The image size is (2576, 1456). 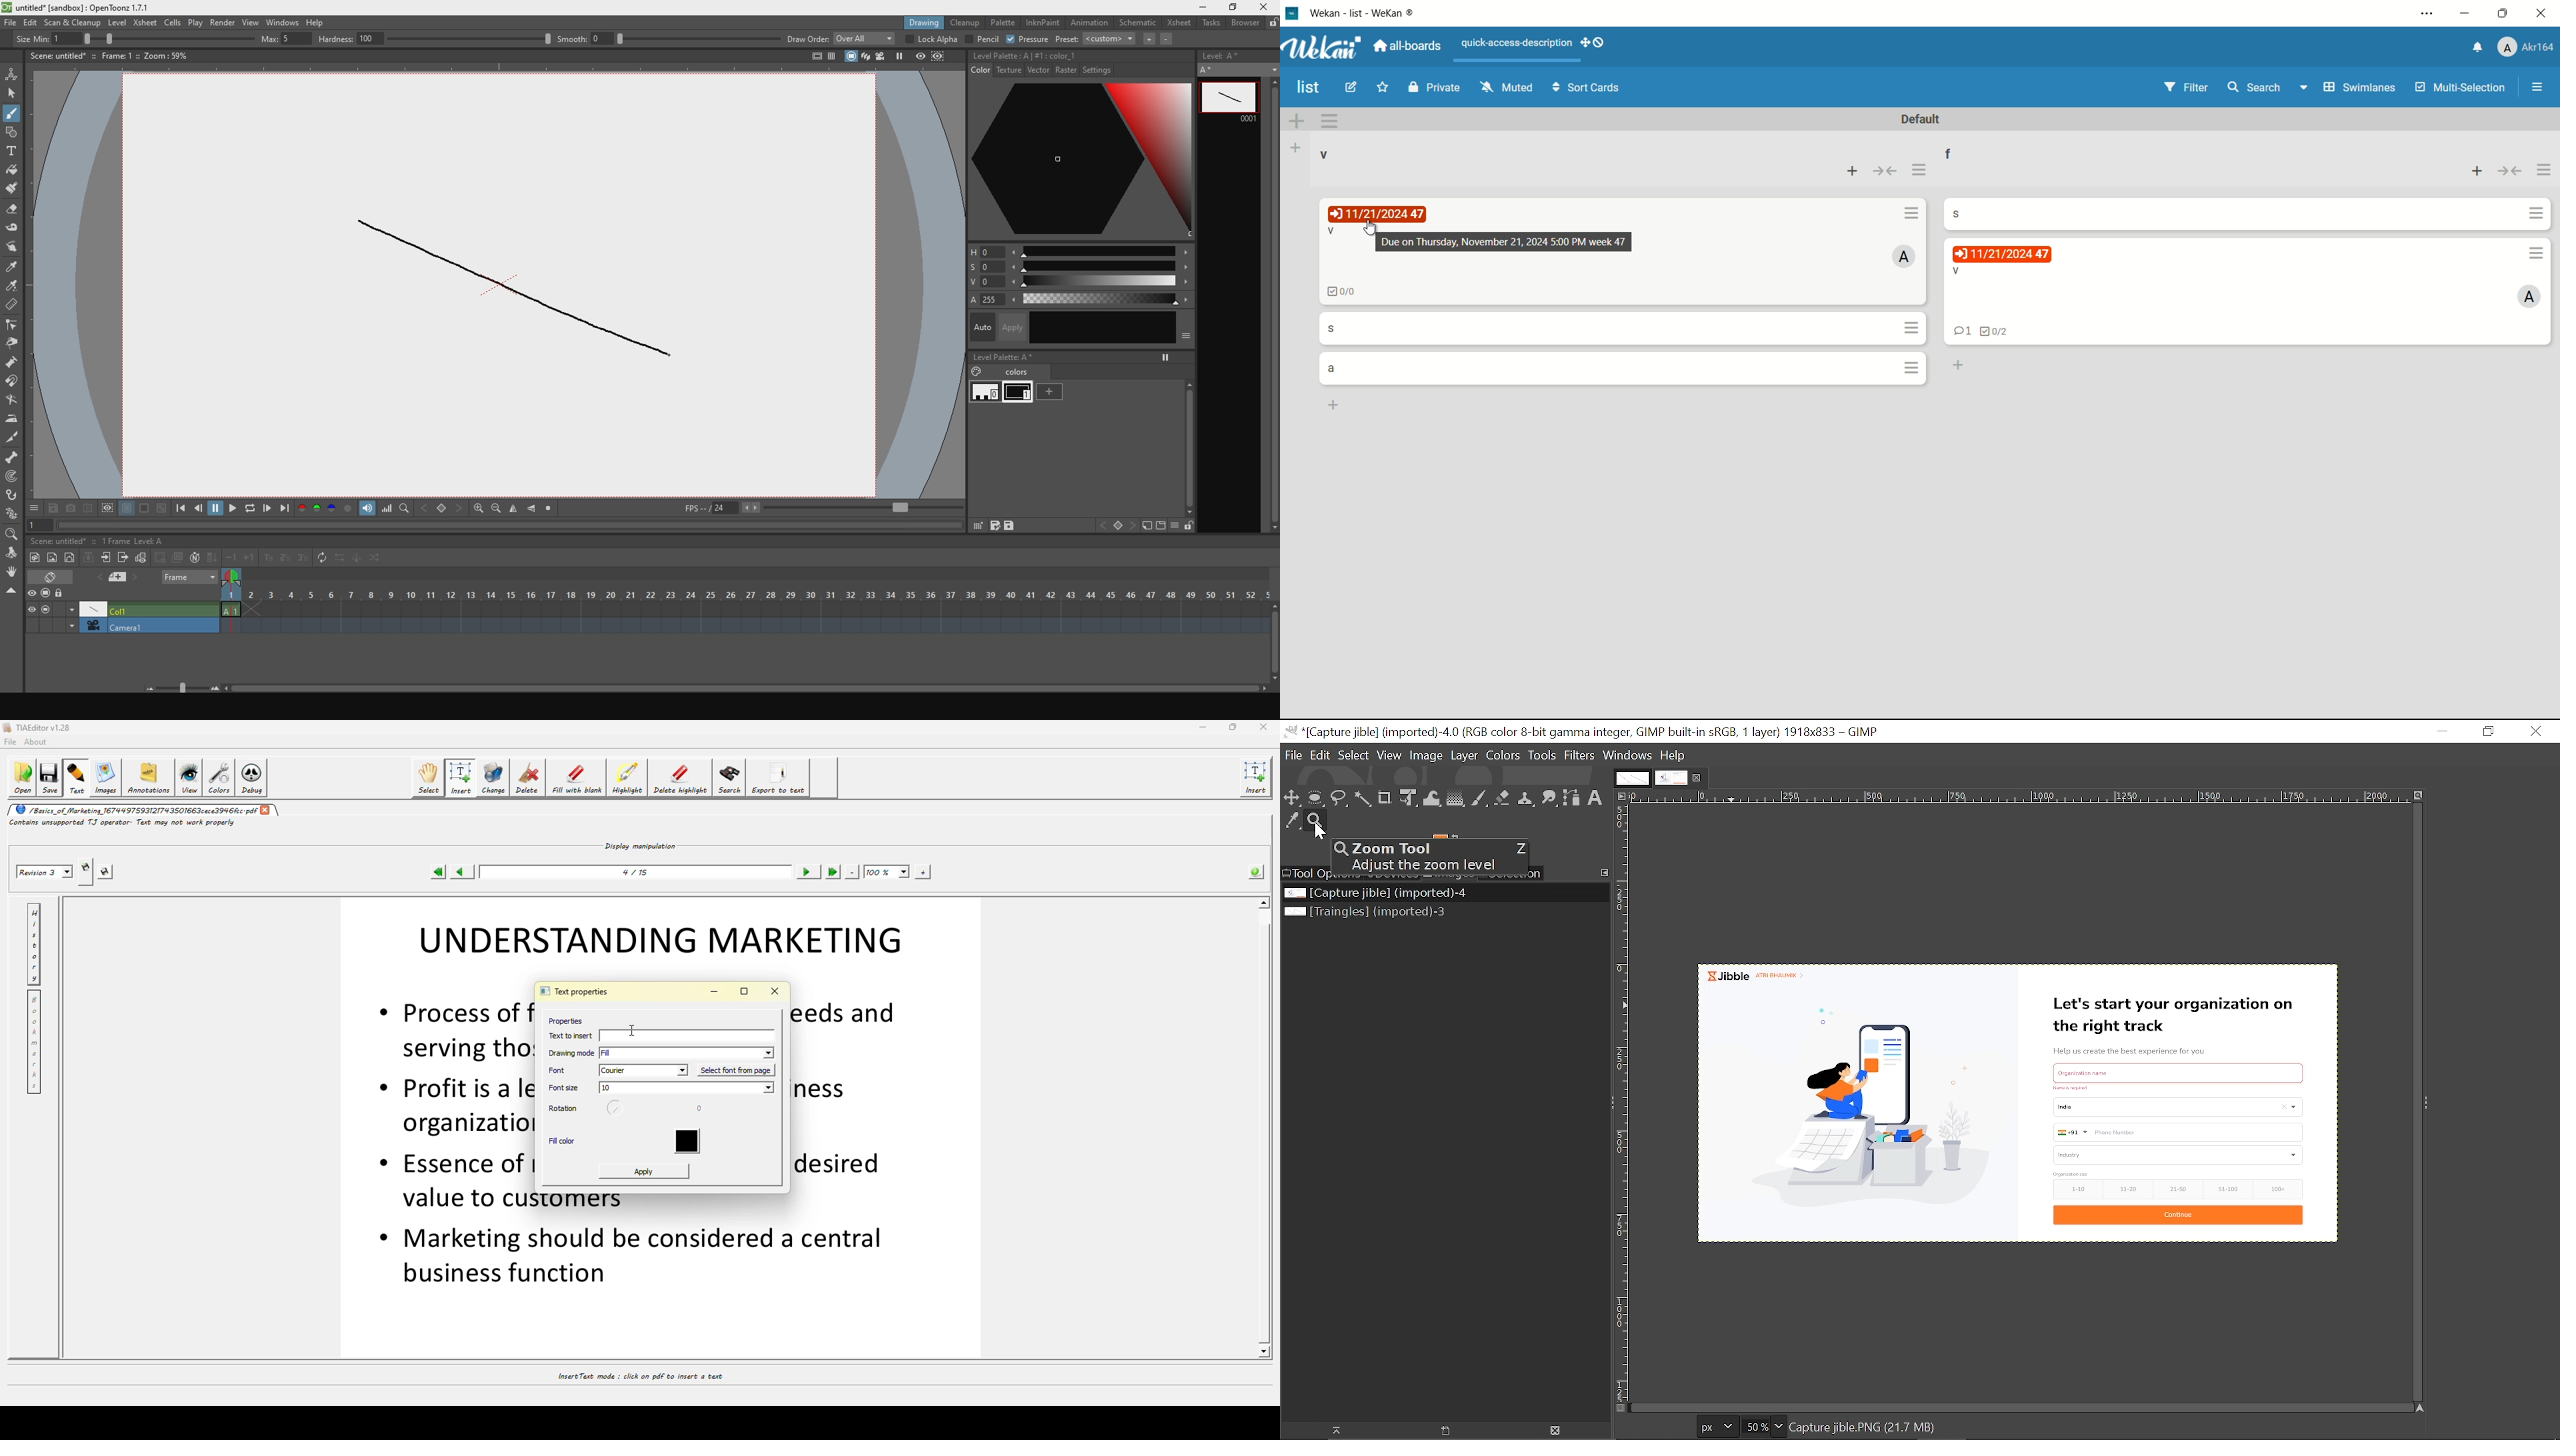 I want to click on contains unsupported TJ operator text may not work properly, so click(x=124, y=825).